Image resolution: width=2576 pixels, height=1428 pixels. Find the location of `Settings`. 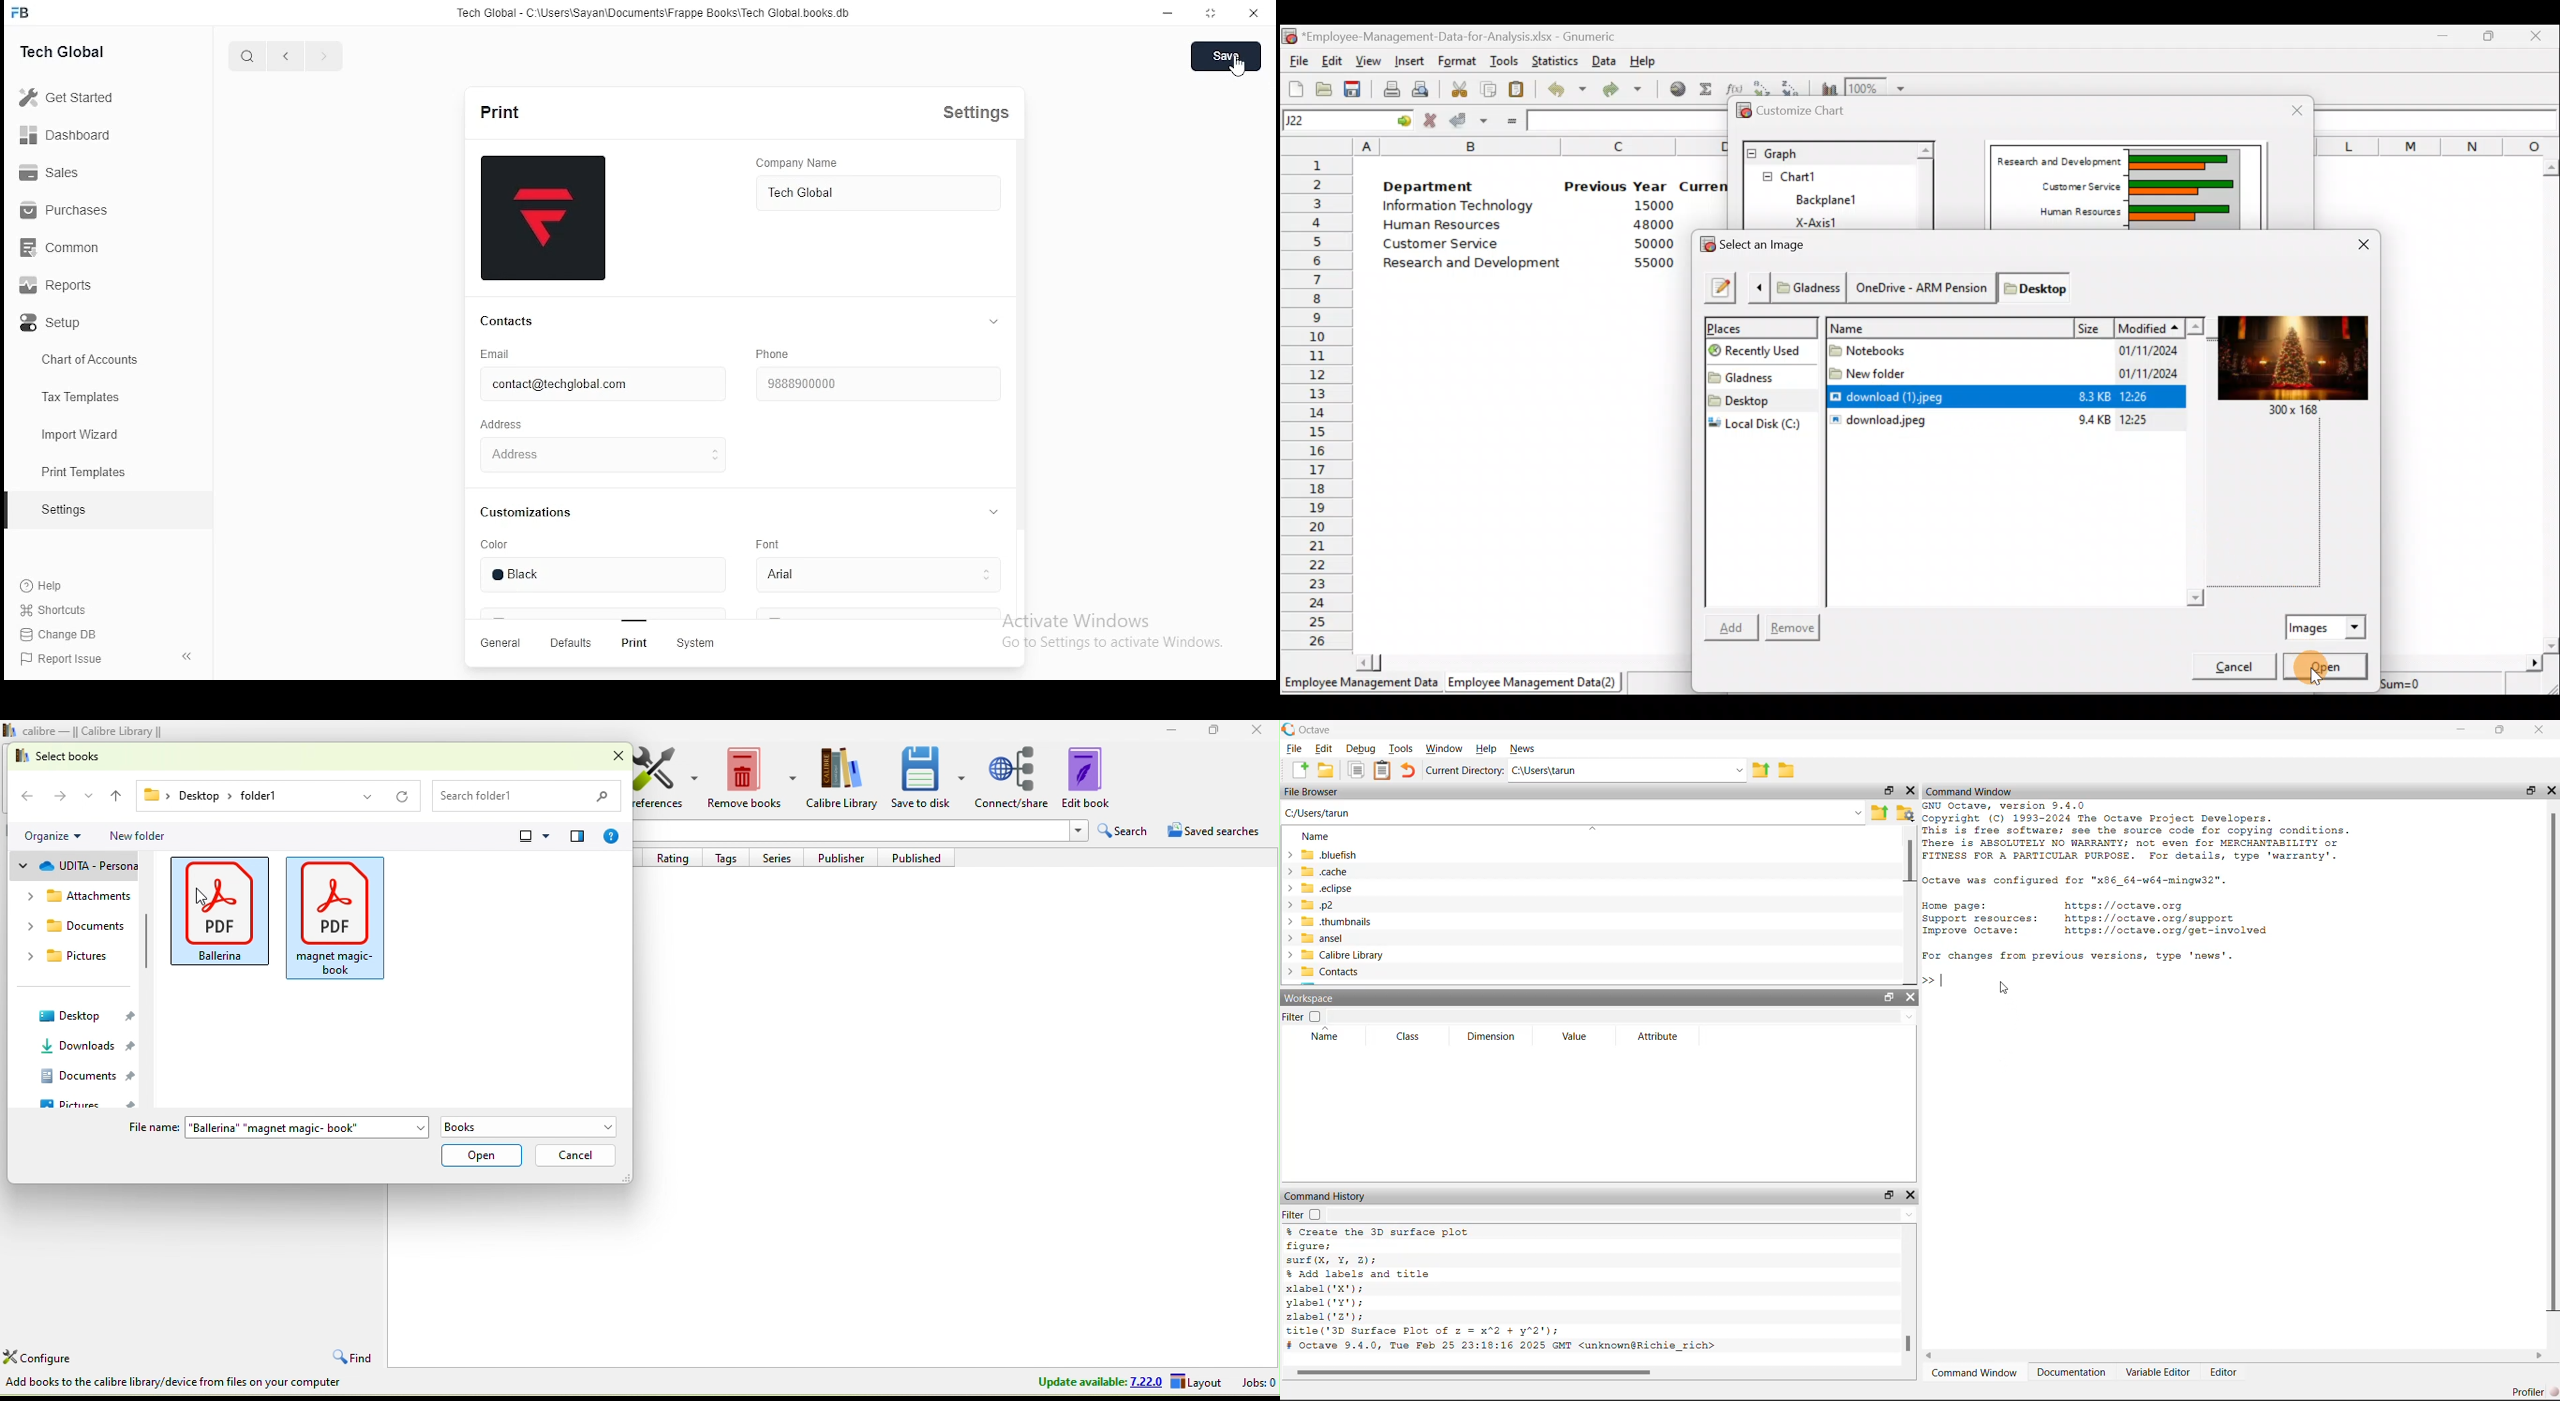

Settings is located at coordinates (984, 118).